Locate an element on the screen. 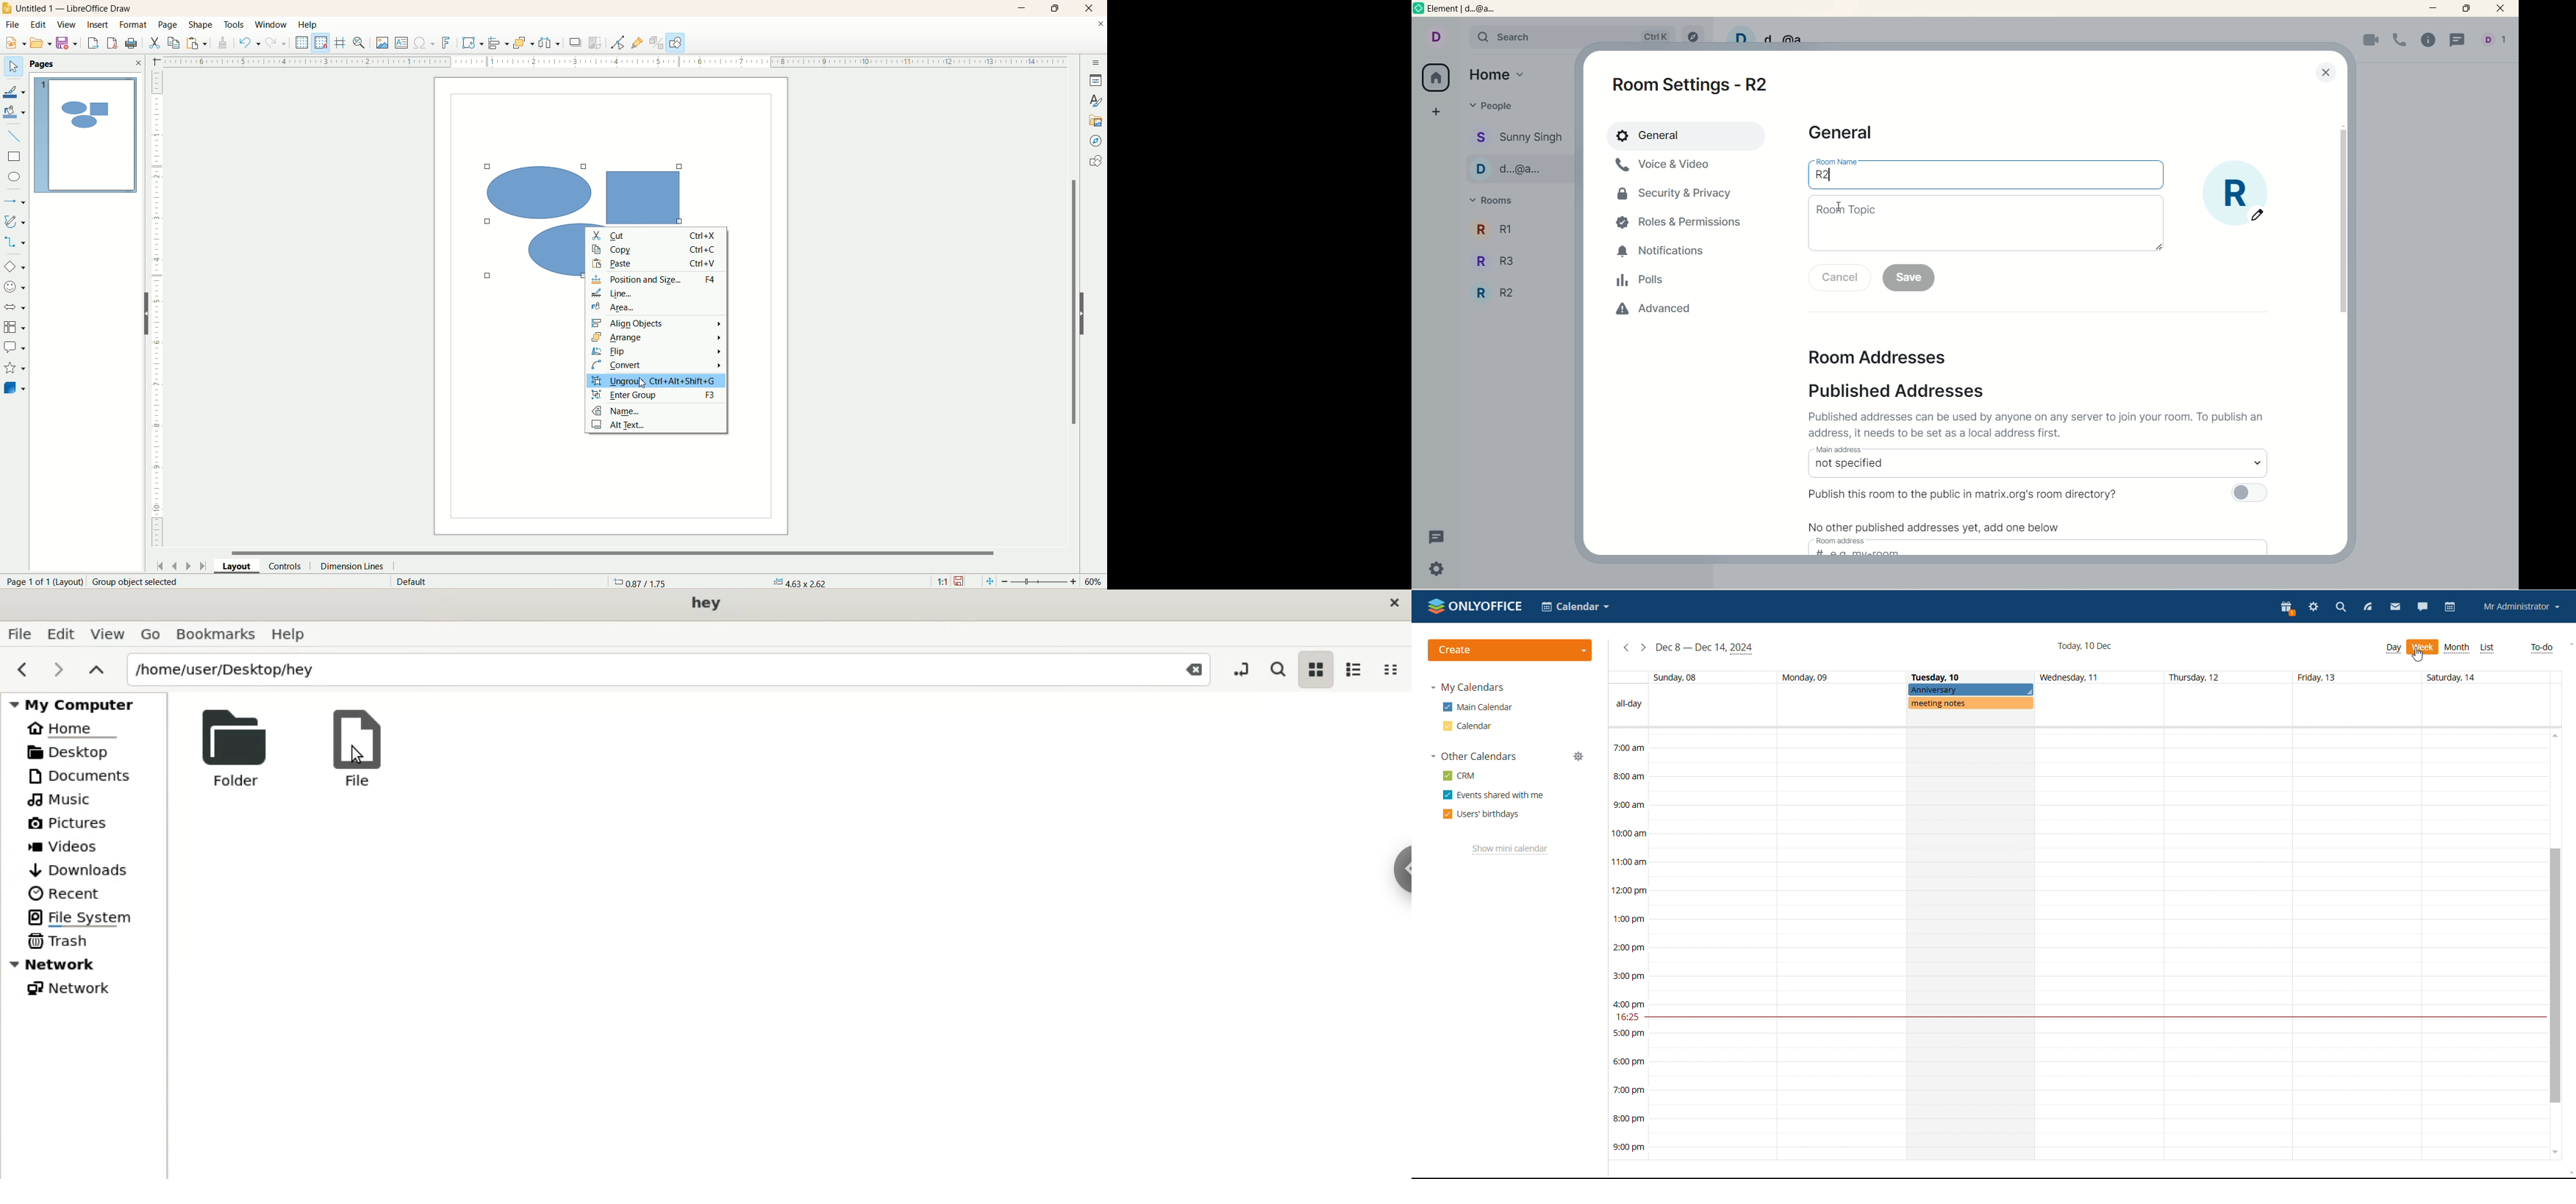  shadow is located at coordinates (577, 44).